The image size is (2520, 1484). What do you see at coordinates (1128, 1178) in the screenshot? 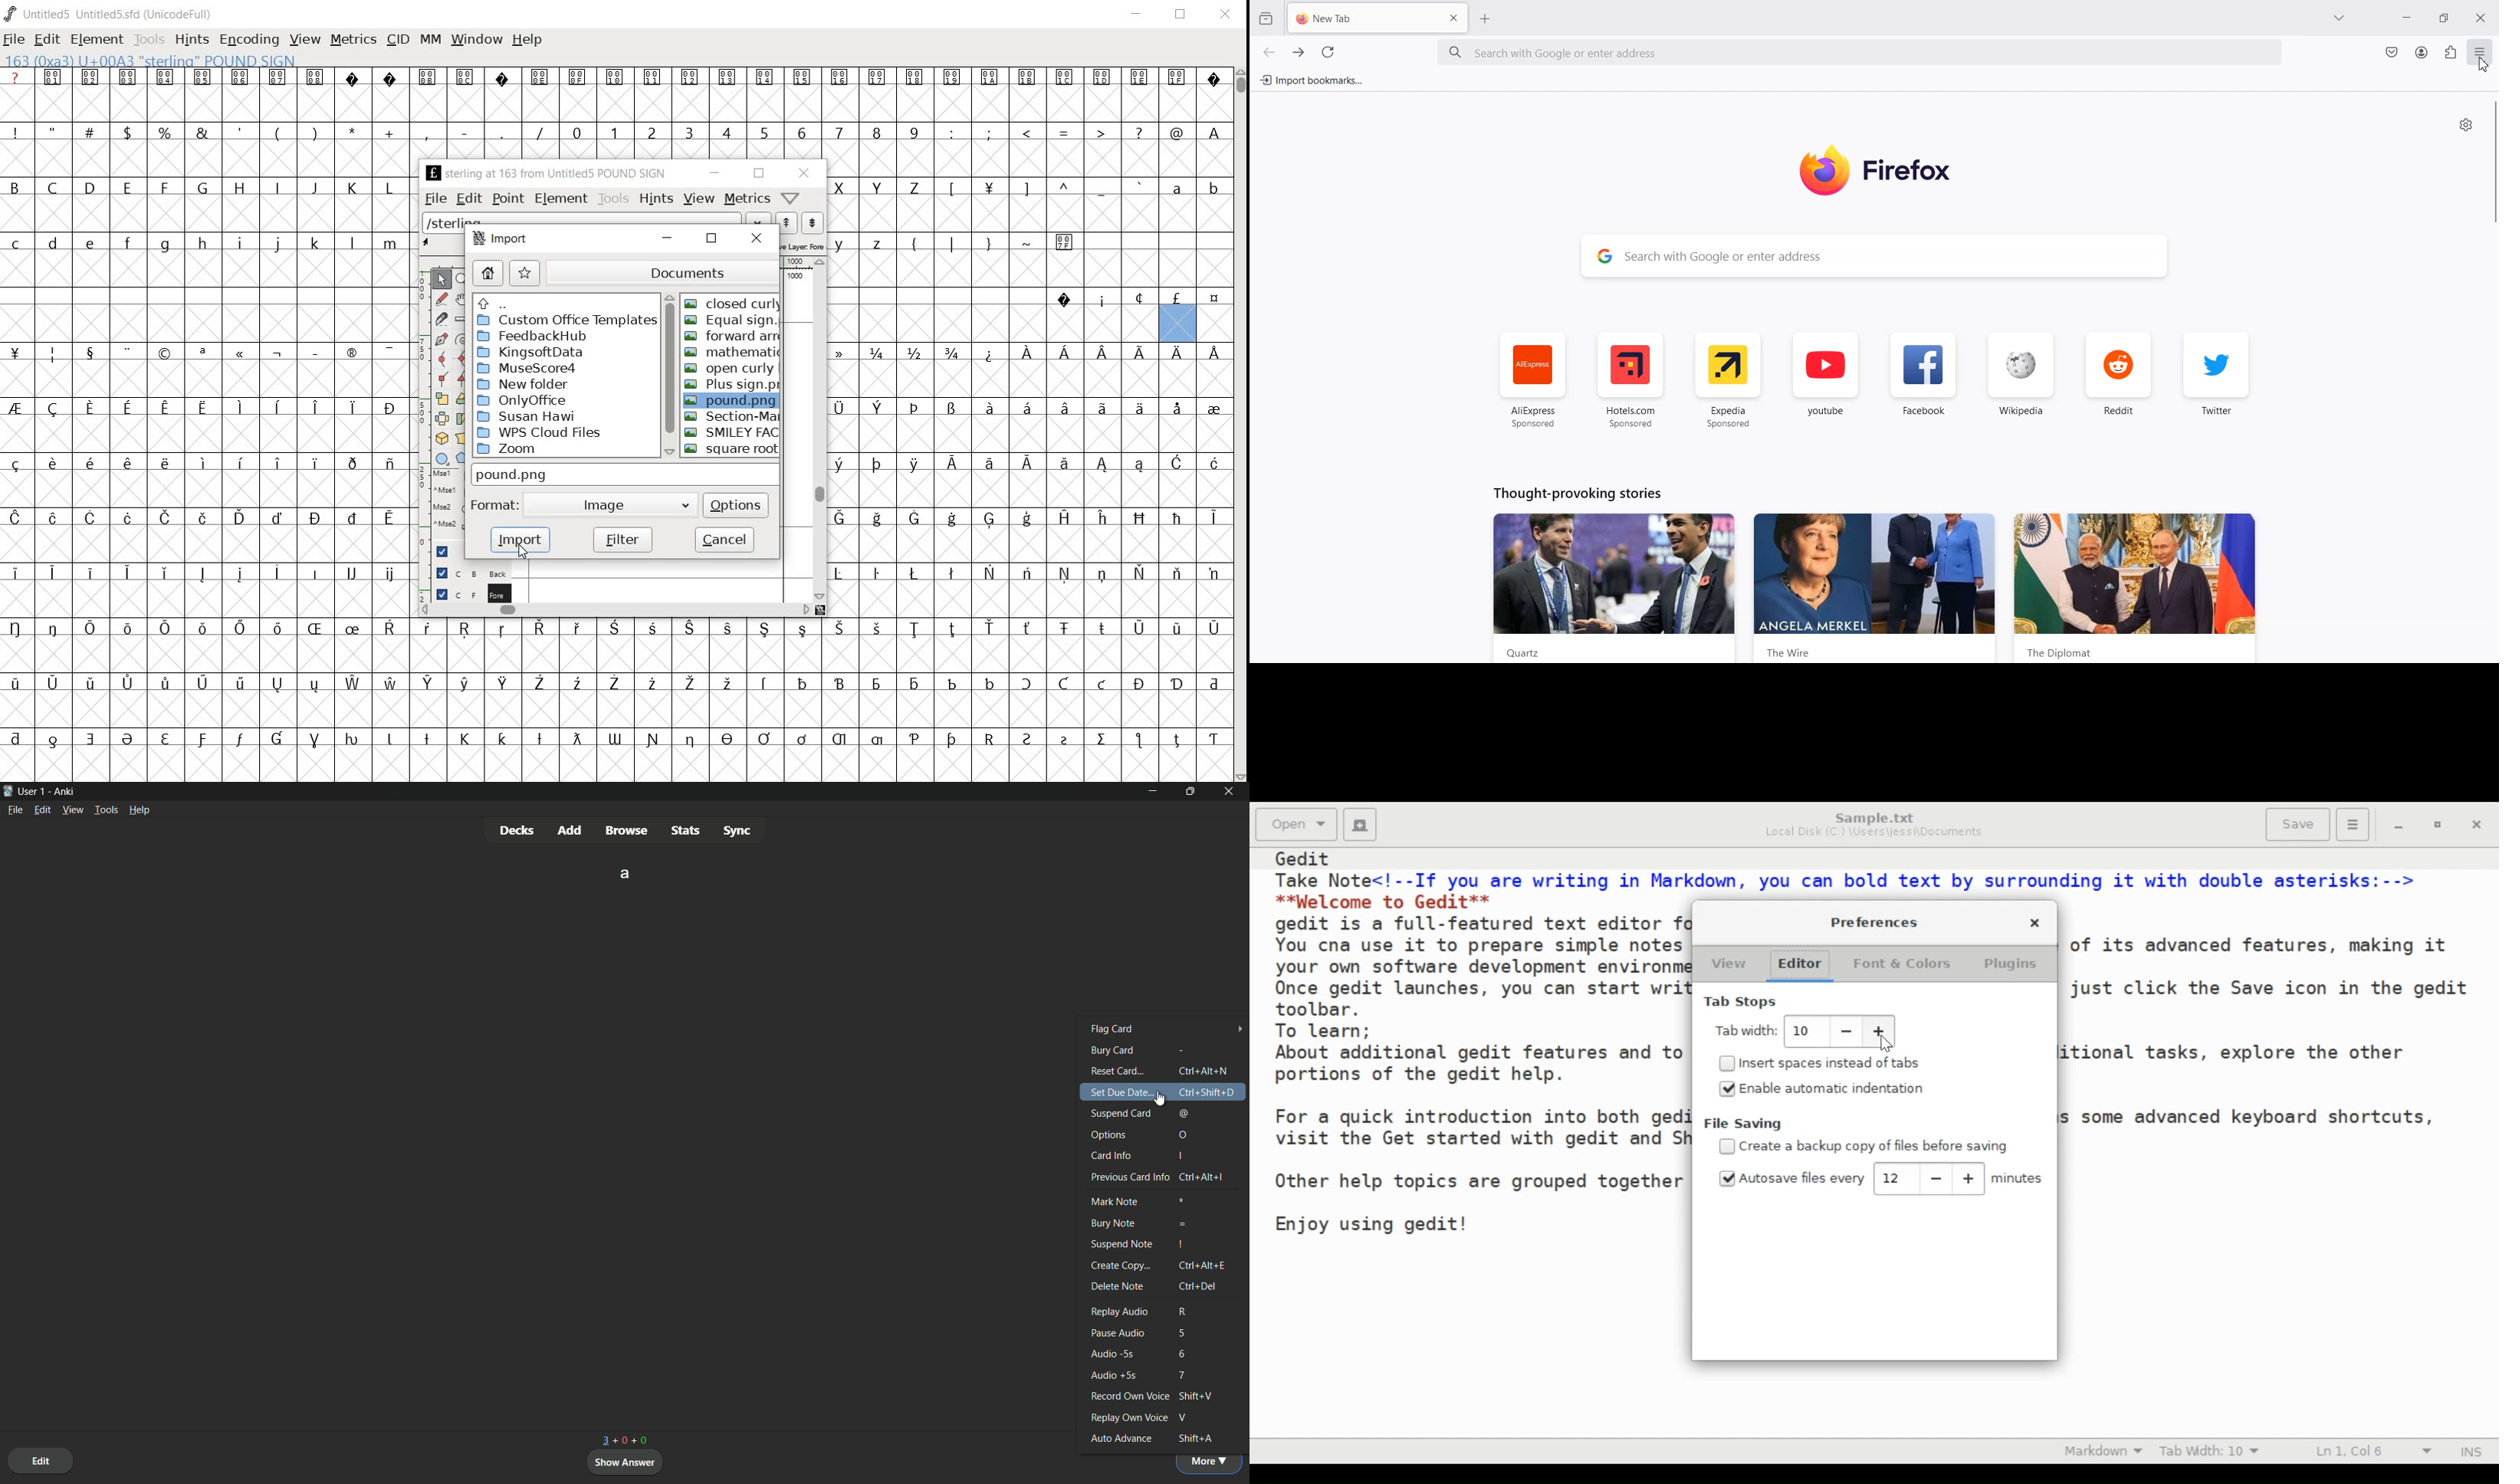
I see `previous card info` at bounding box center [1128, 1178].